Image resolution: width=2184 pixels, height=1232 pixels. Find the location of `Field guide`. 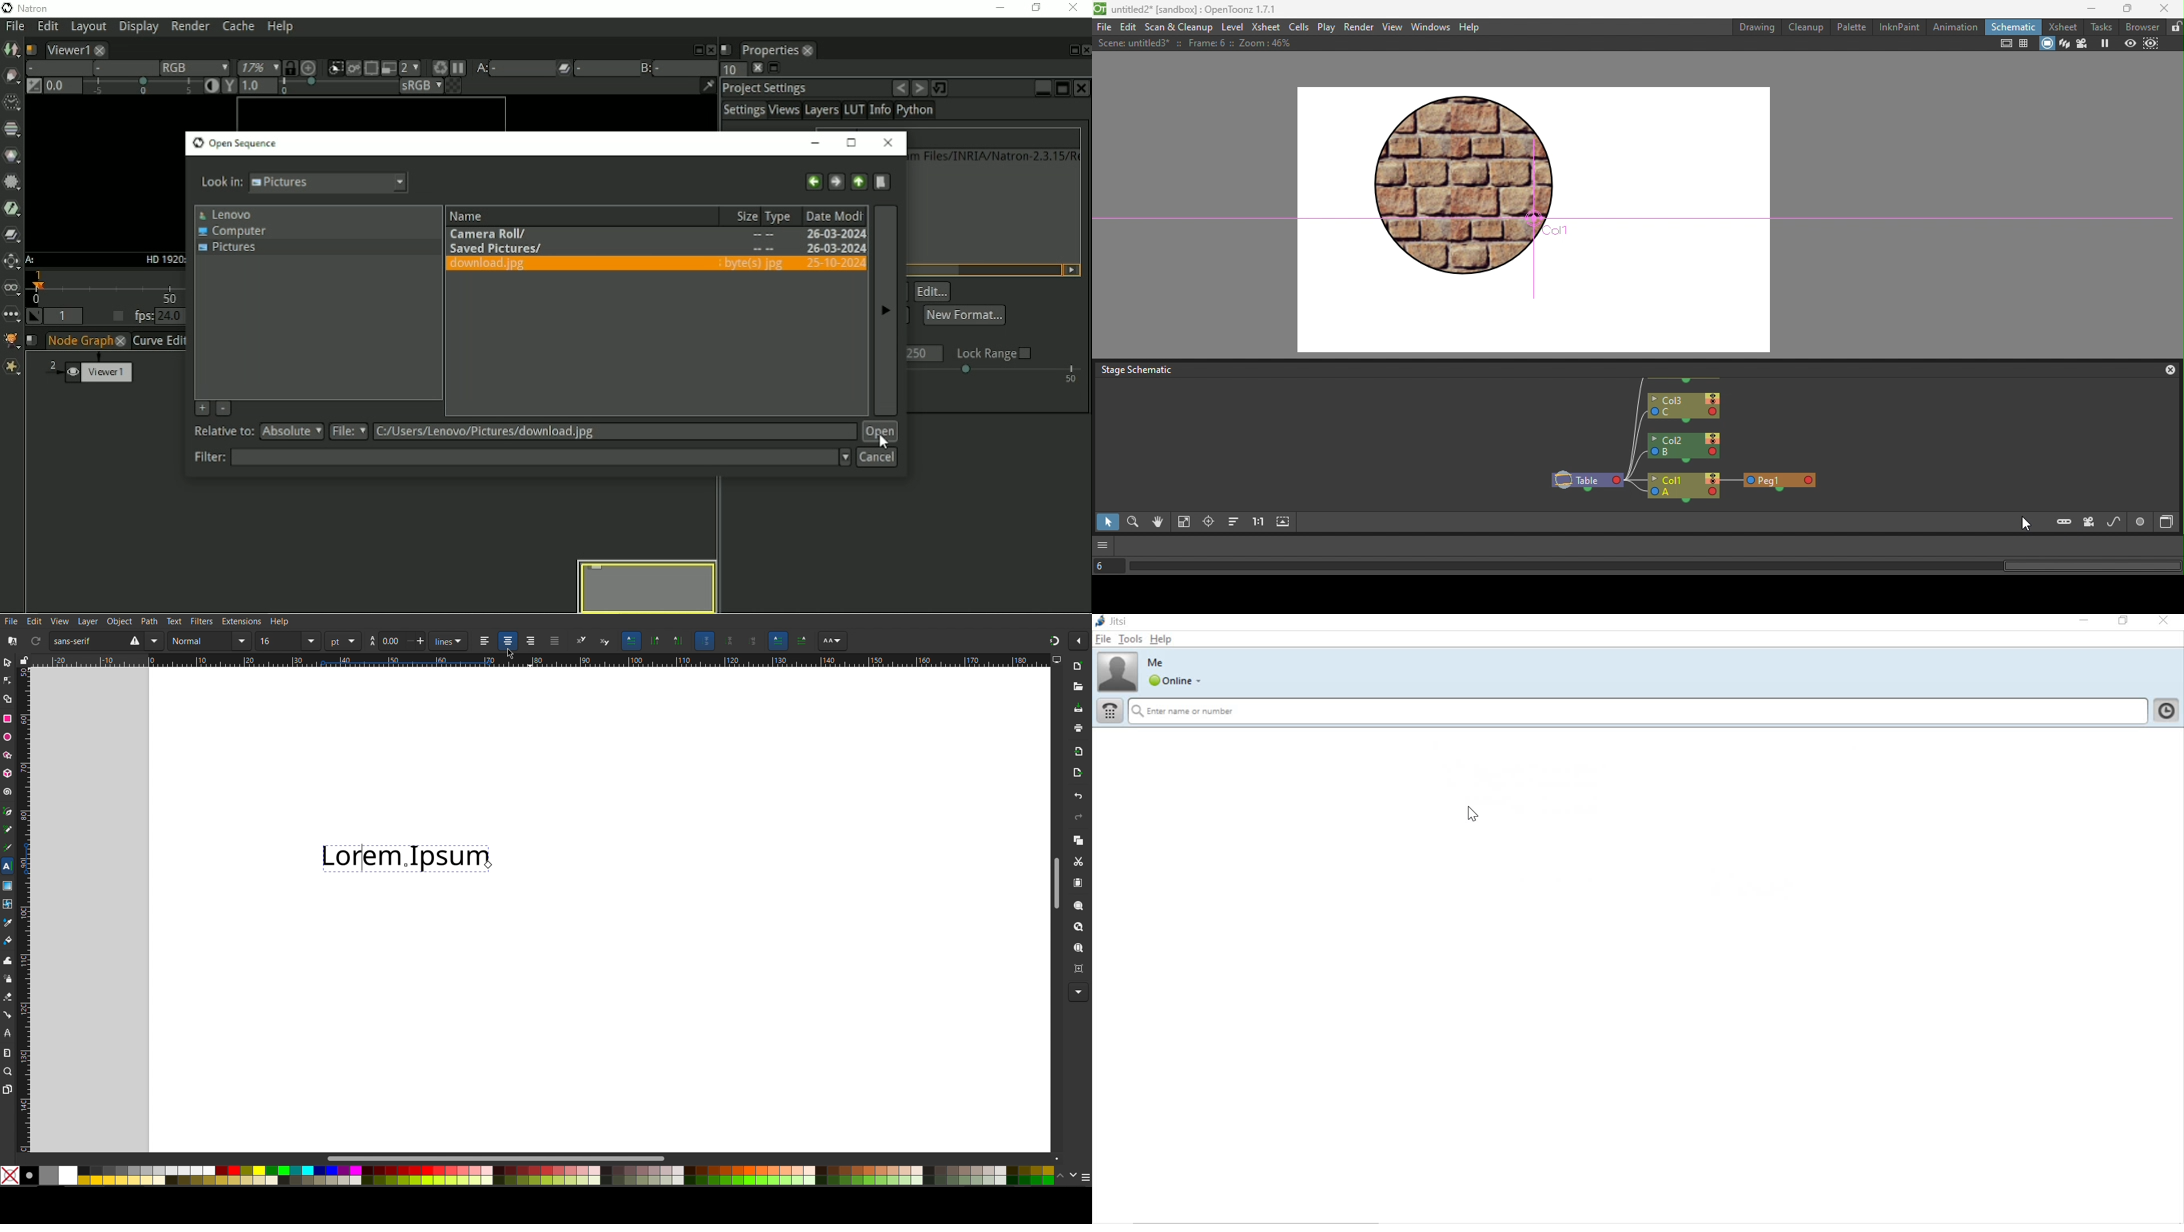

Field guide is located at coordinates (2024, 43).